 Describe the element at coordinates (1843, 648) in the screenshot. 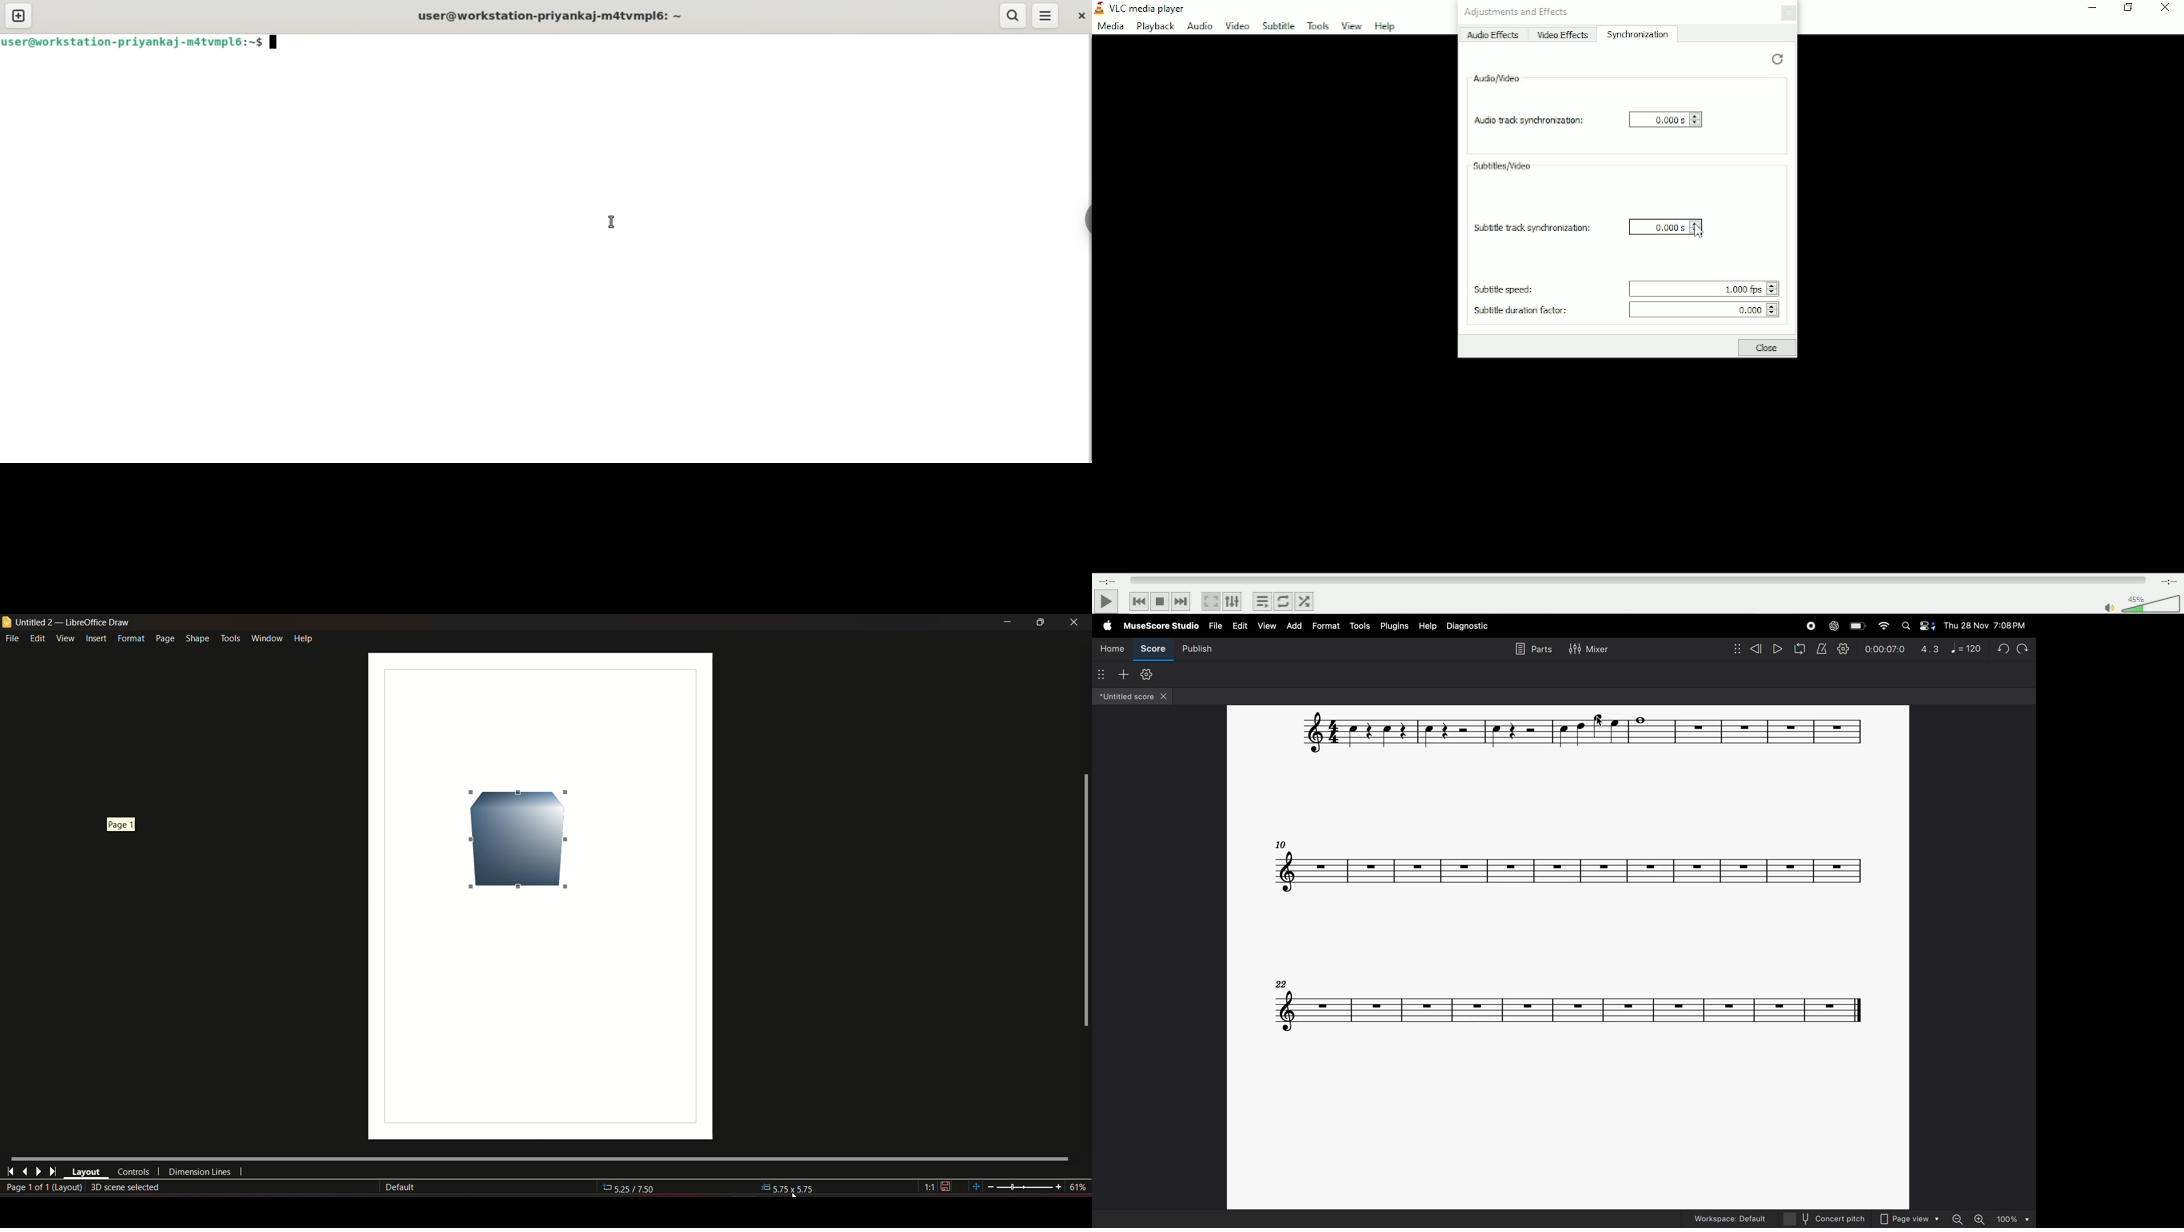

I see `setting` at that location.